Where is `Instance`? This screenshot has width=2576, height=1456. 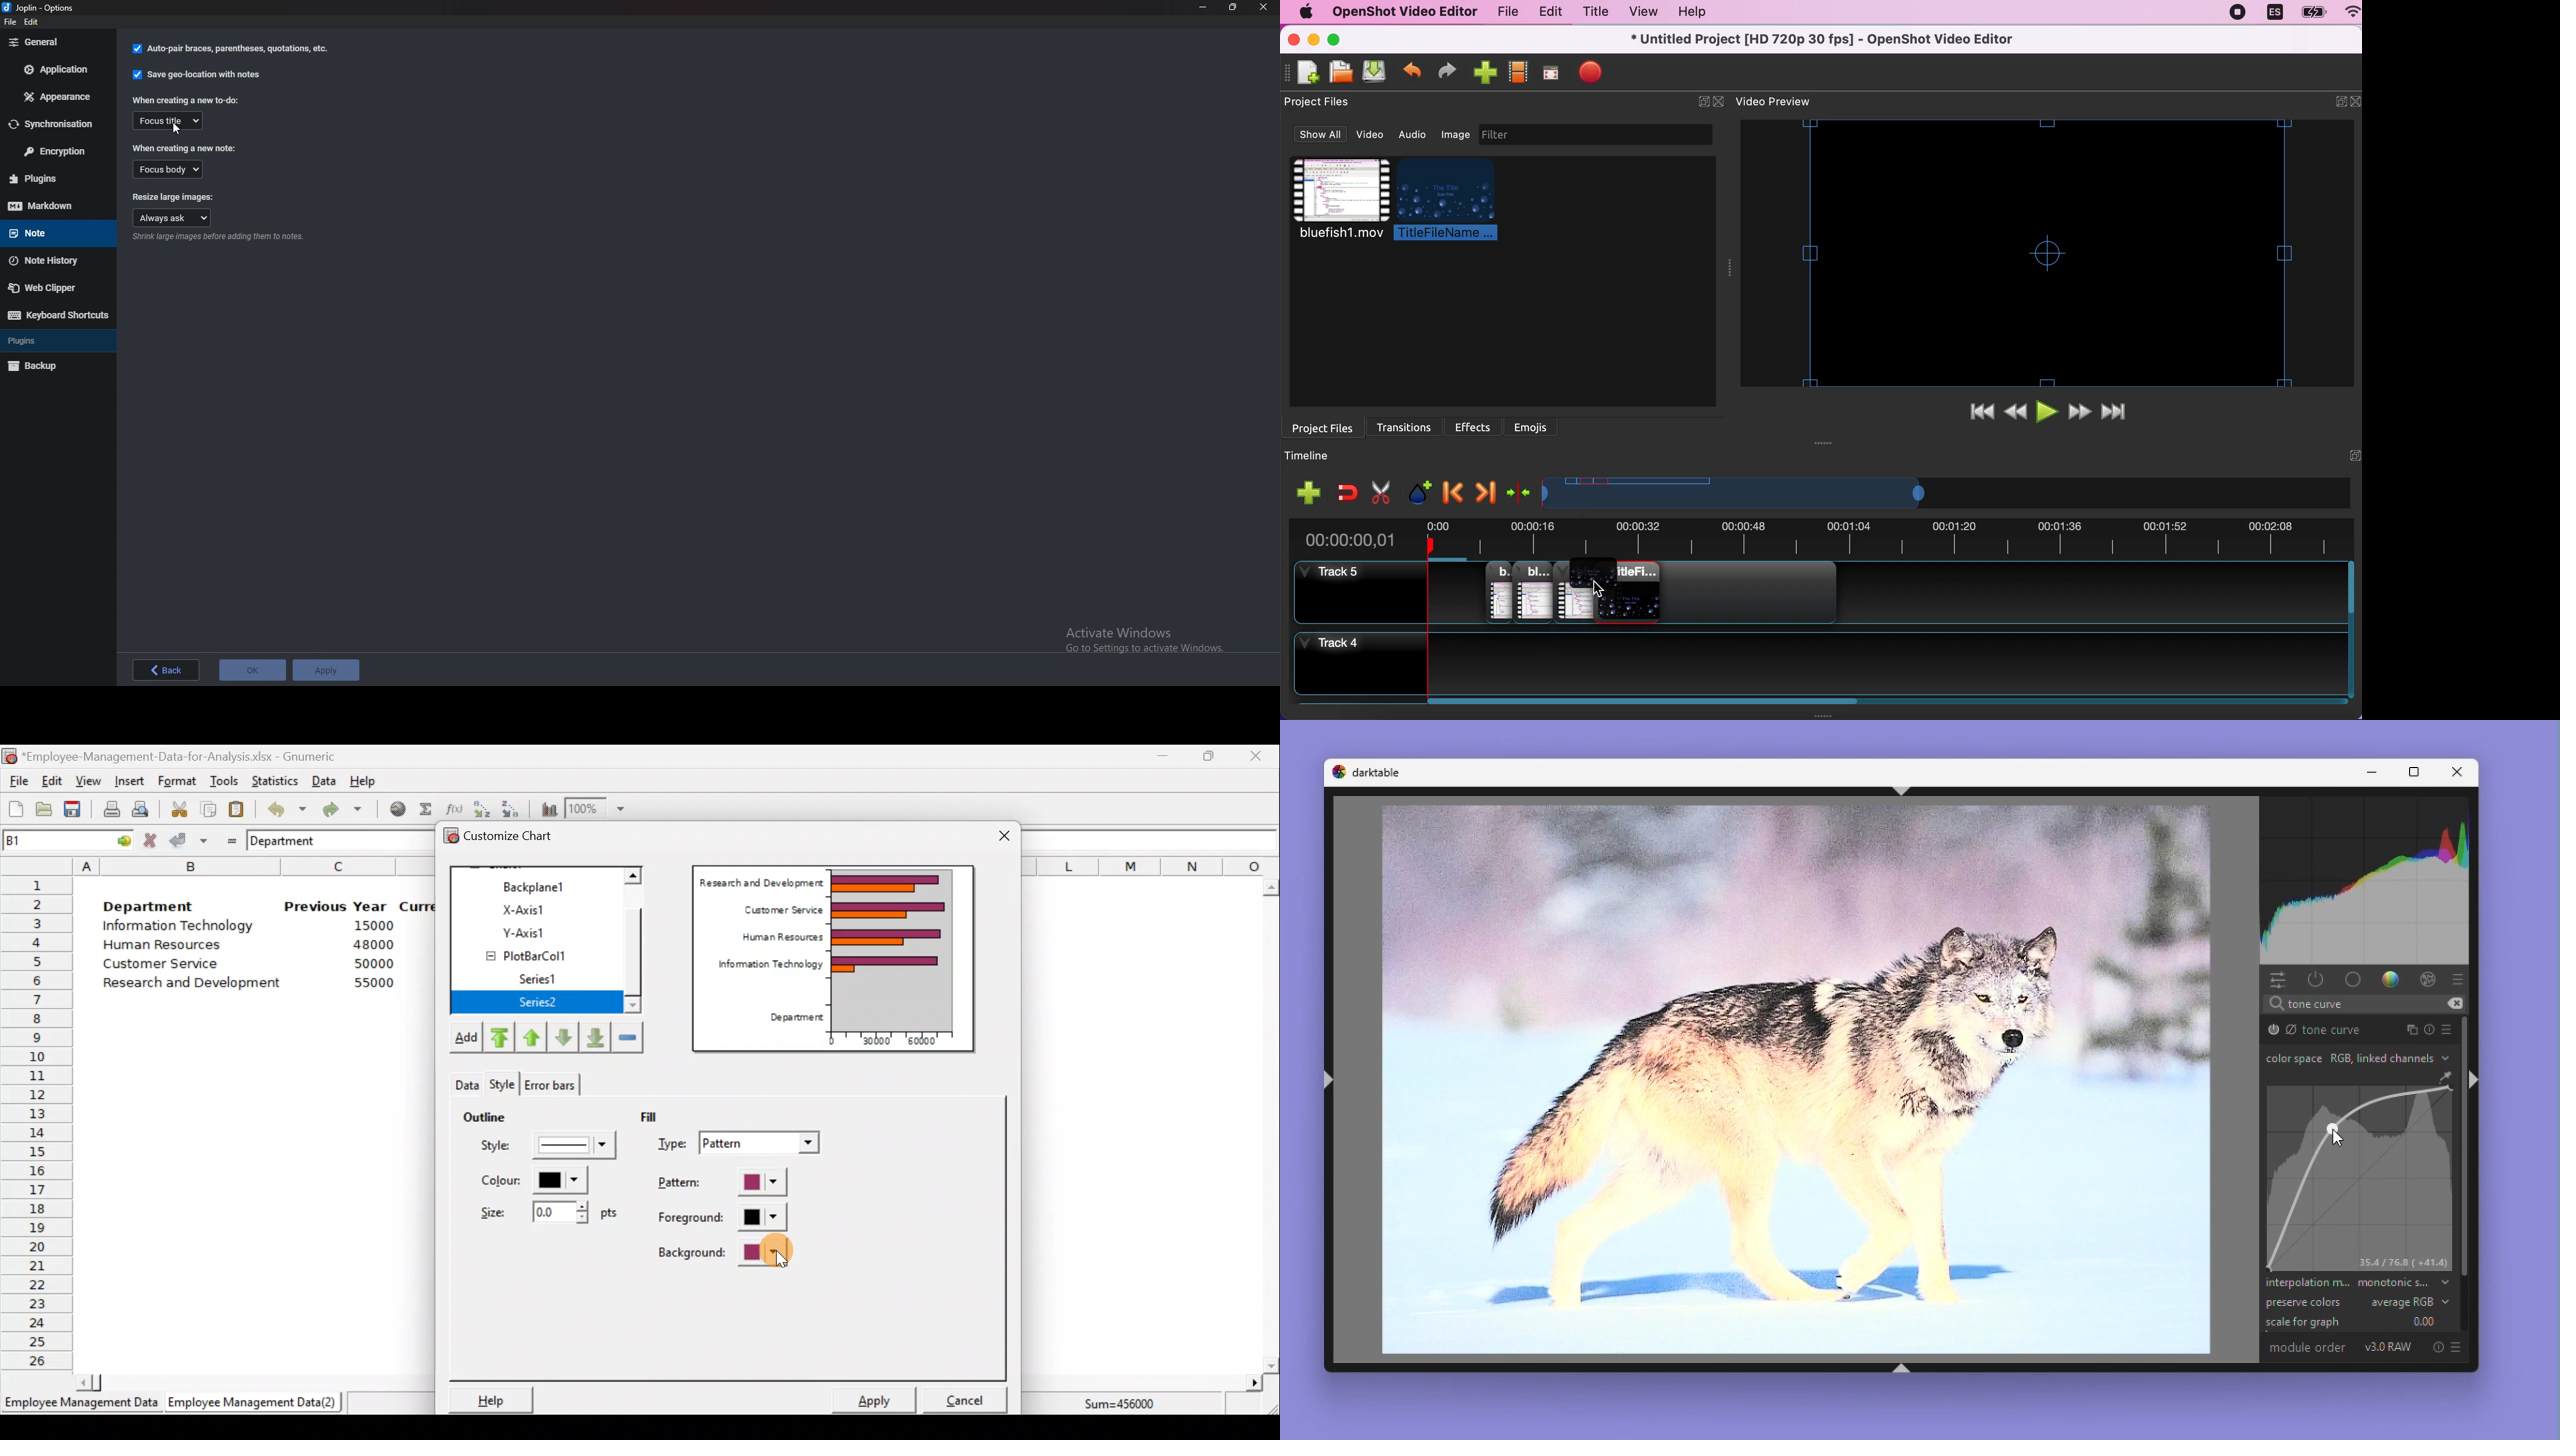
Instance is located at coordinates (2412, 1029).